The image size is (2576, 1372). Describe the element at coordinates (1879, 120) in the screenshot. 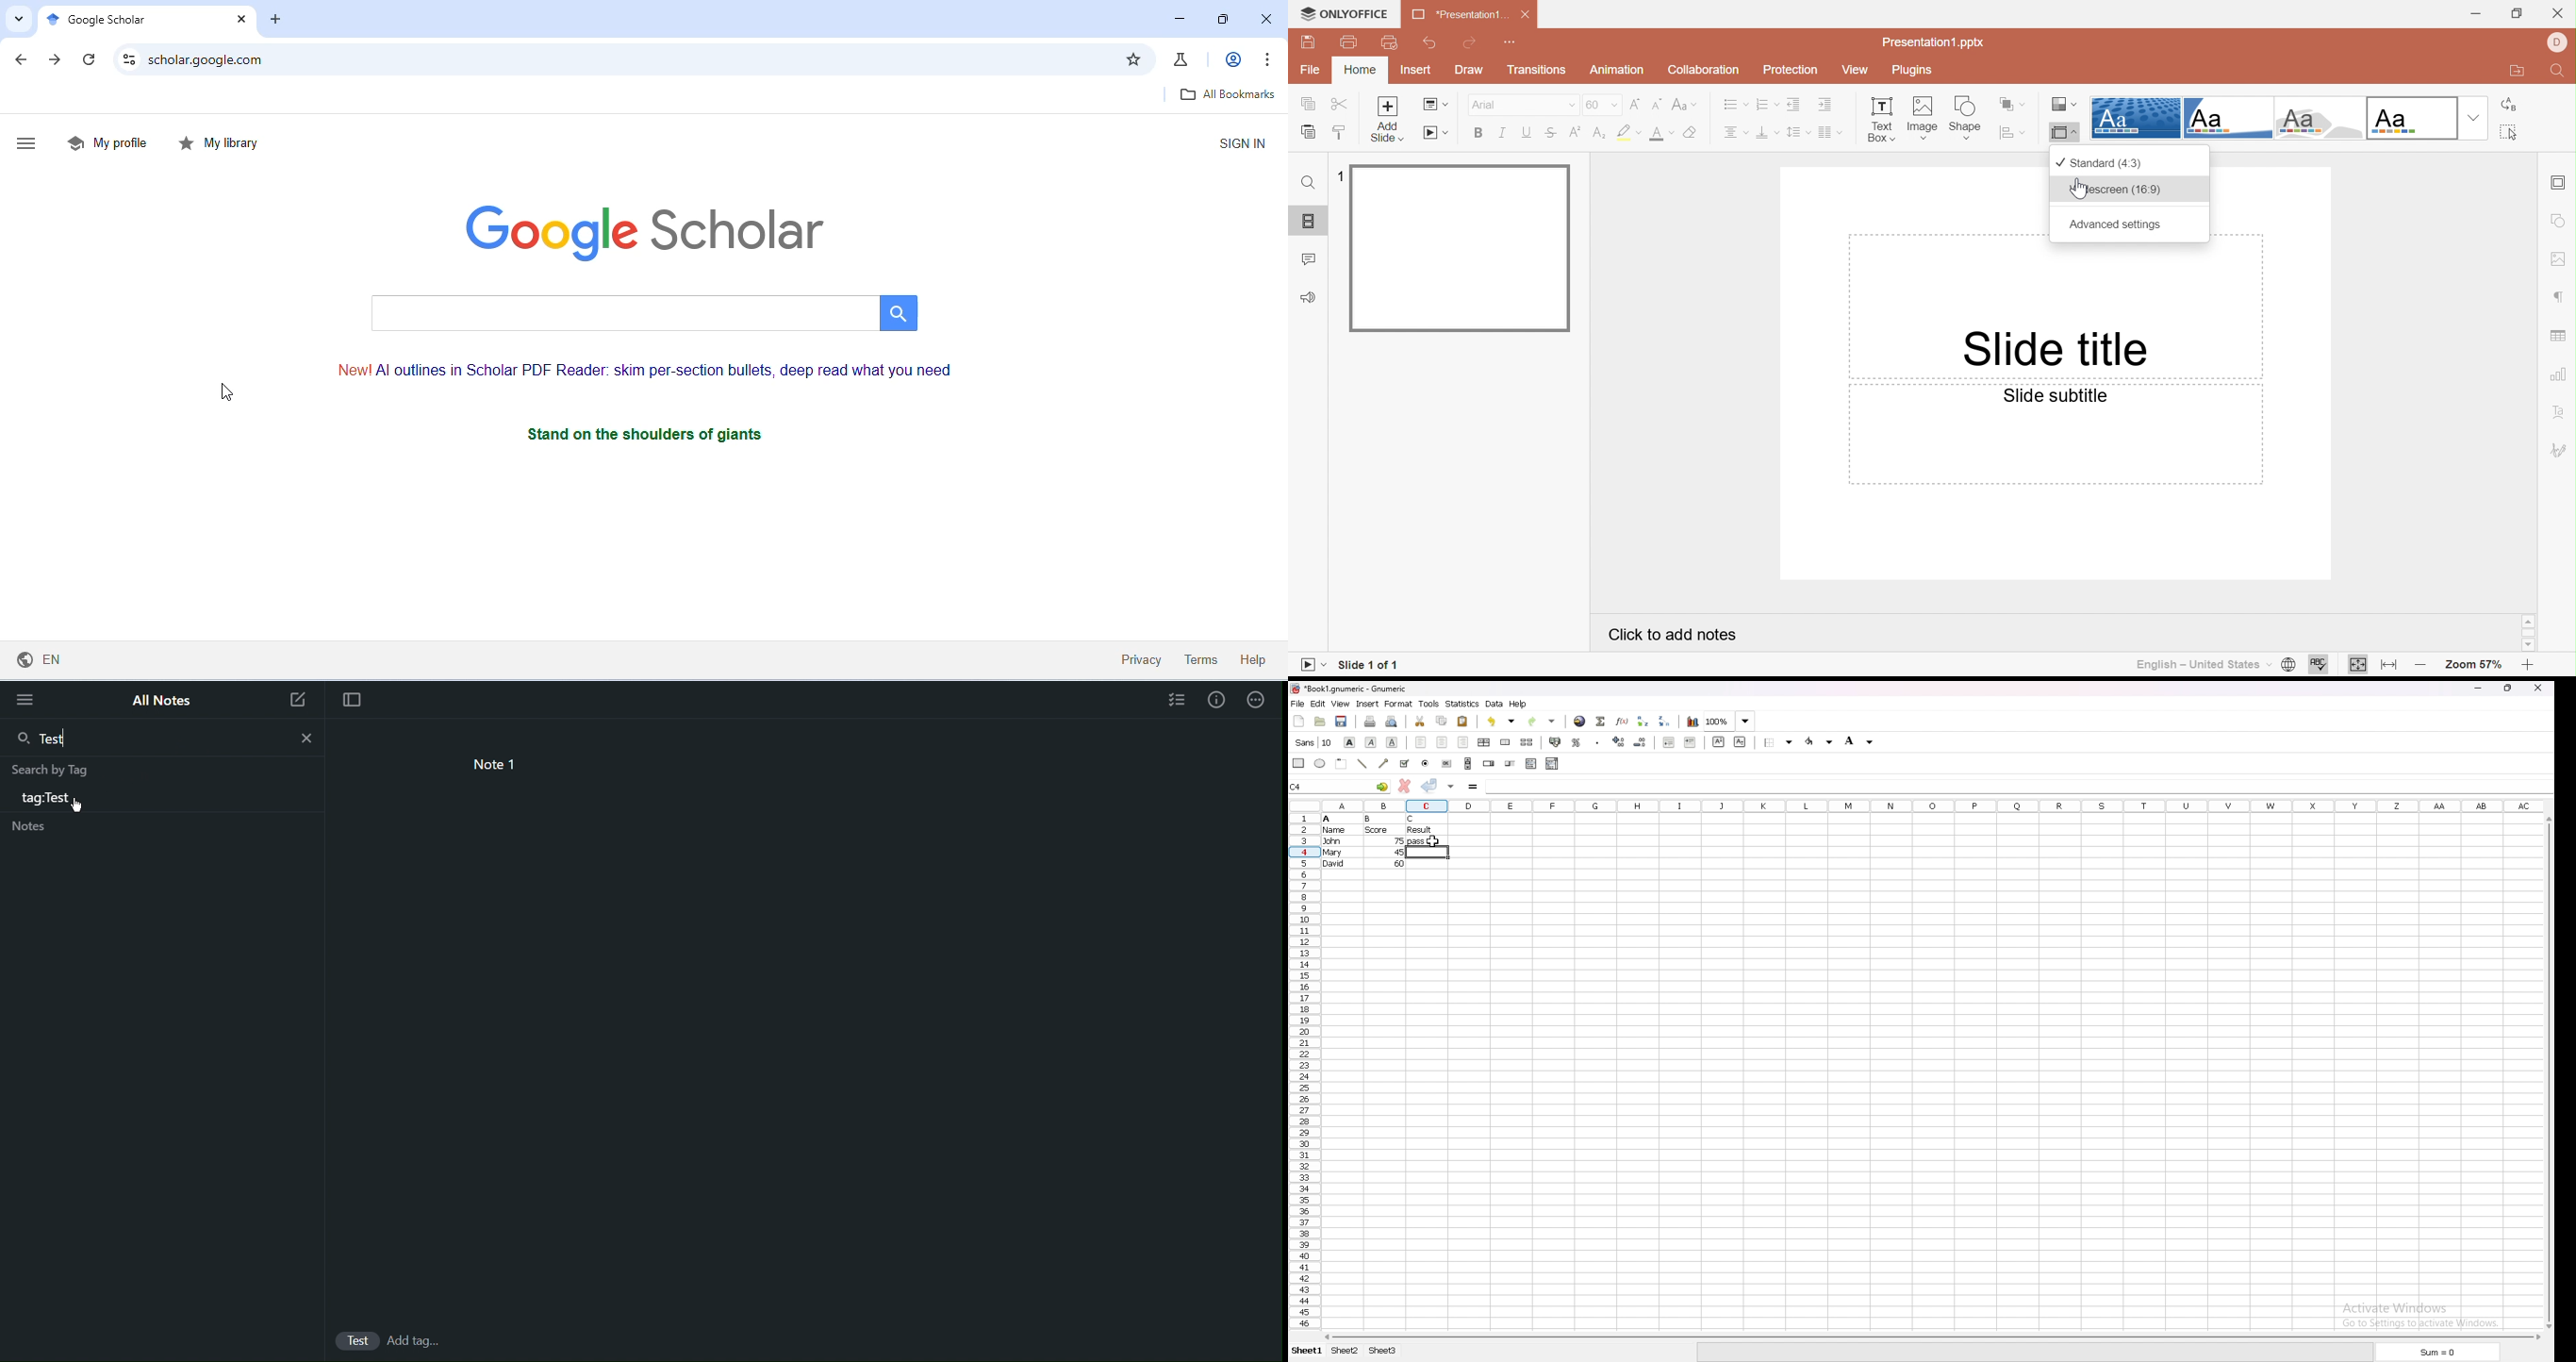

I see `Text box` at that location.